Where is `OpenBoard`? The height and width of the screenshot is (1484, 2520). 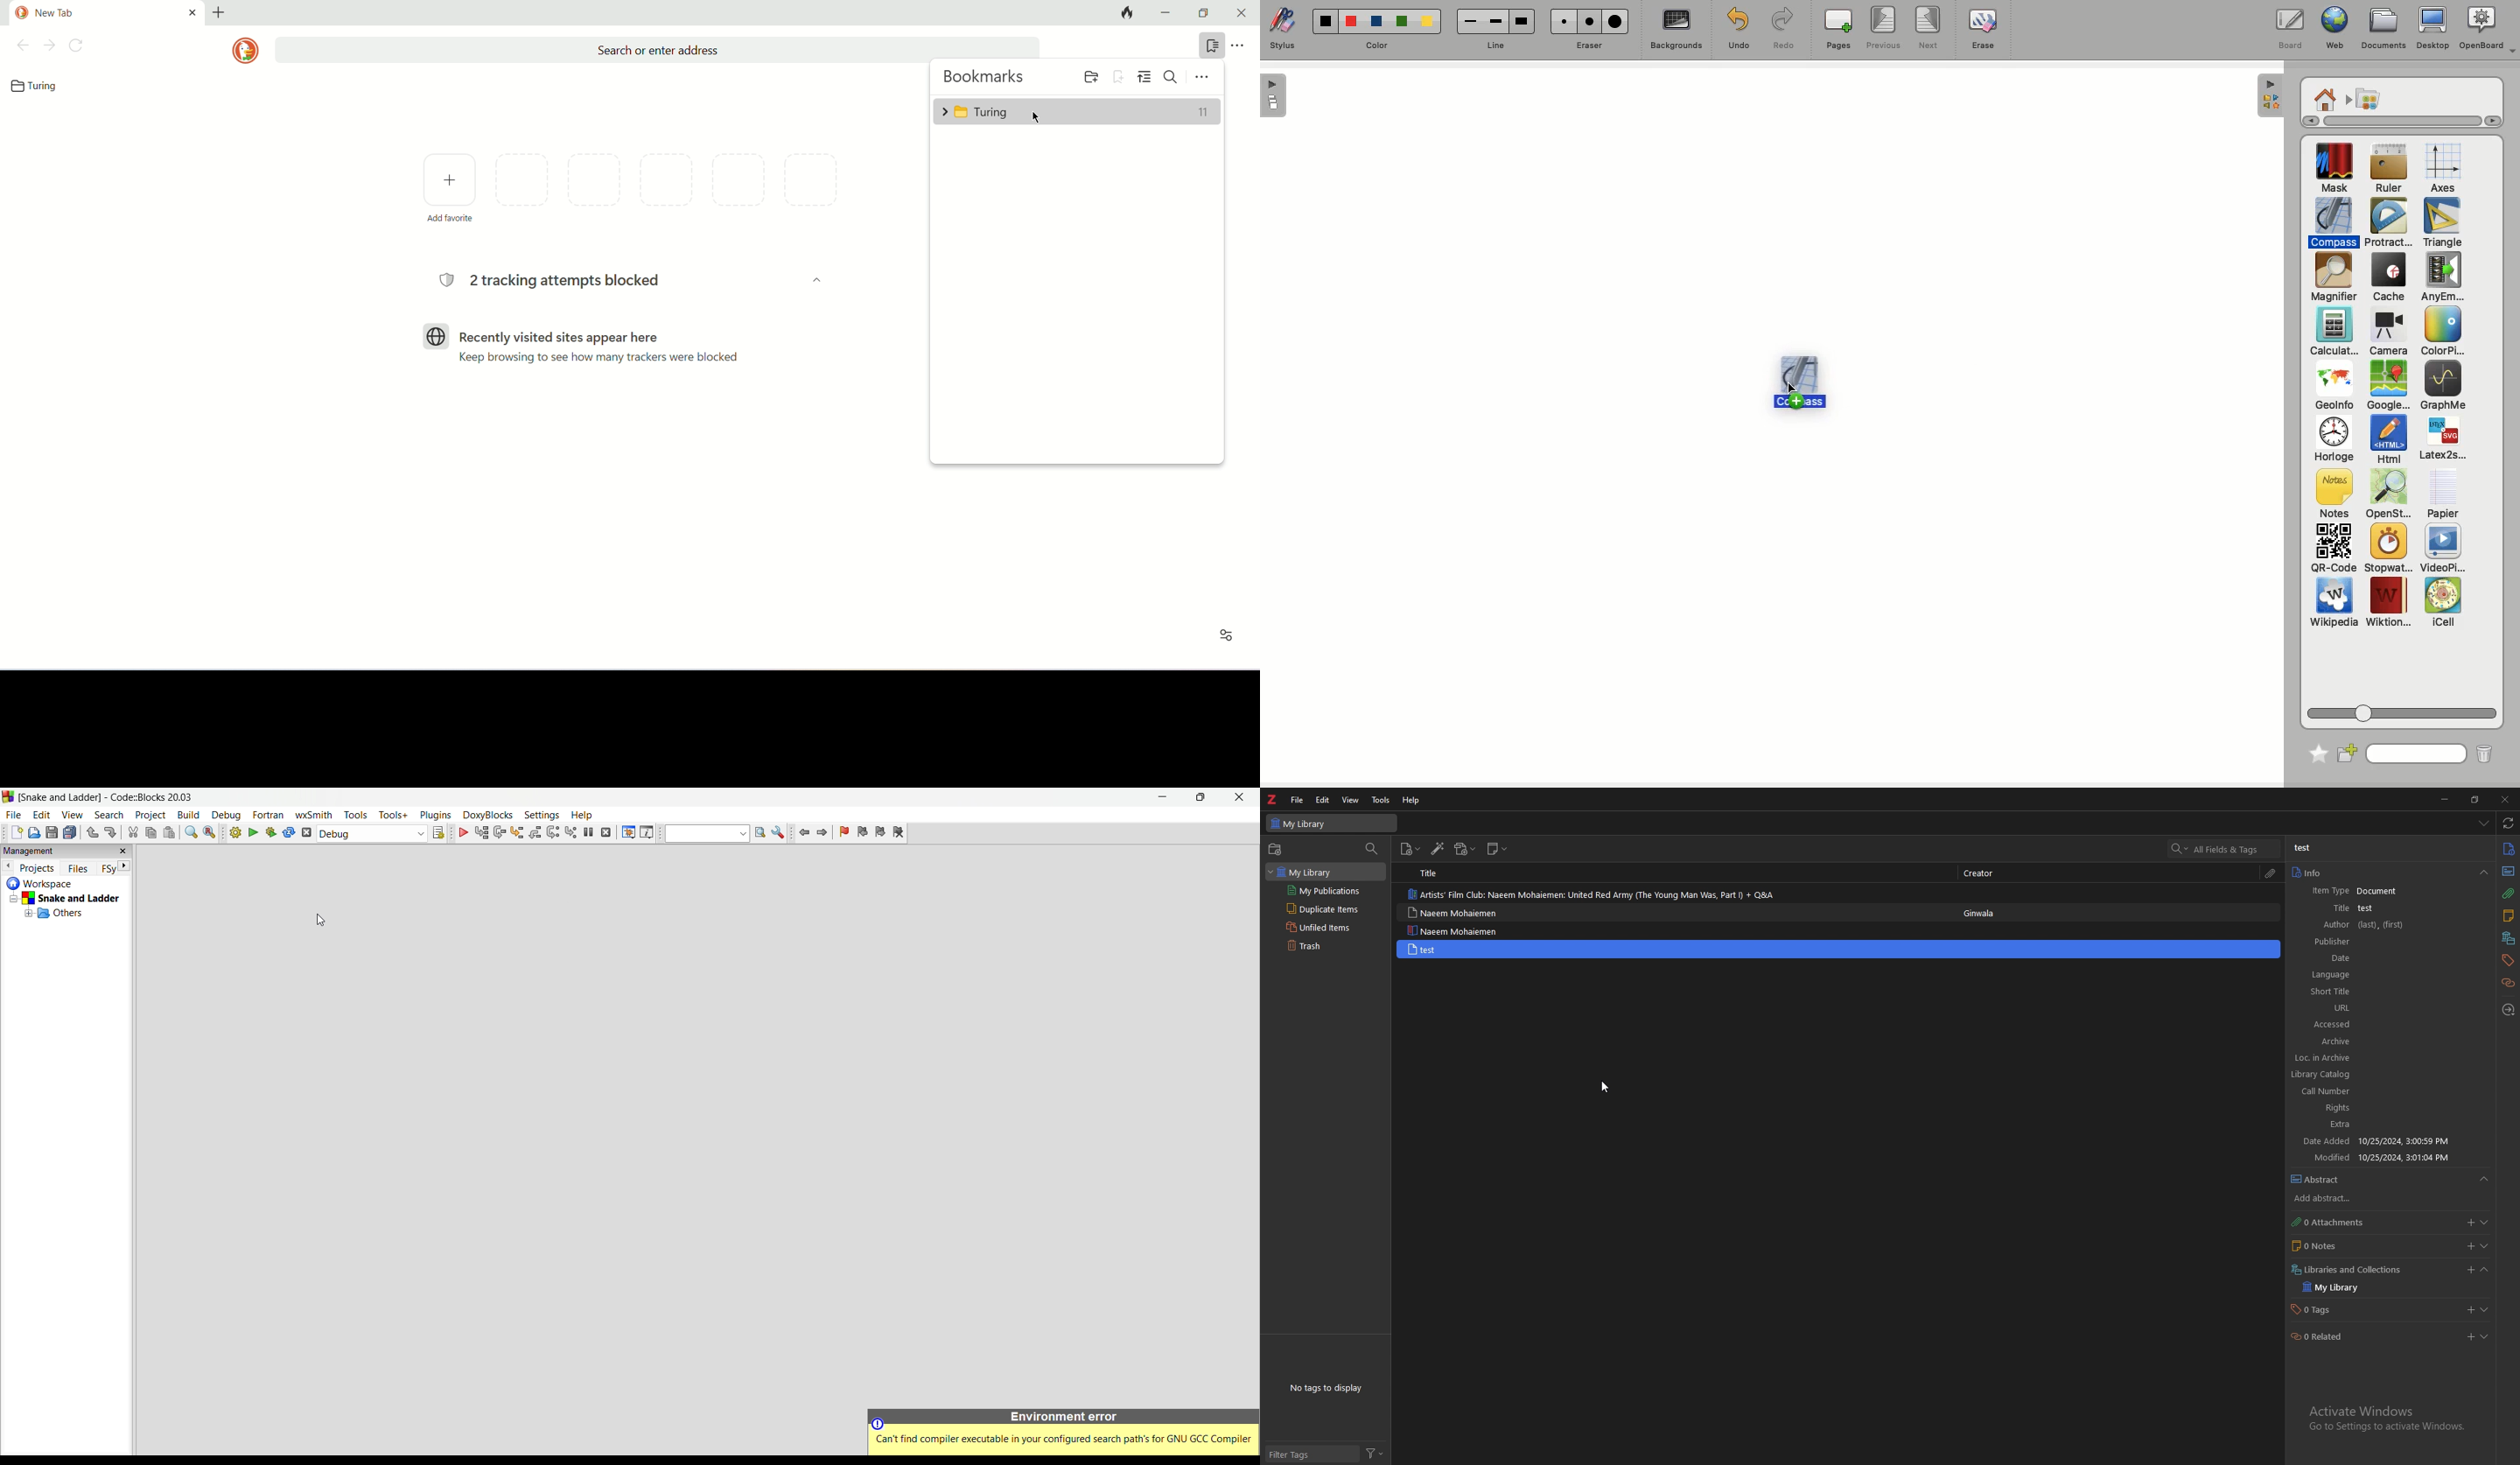
OpenBoard is located at coordinates (2488, 29).